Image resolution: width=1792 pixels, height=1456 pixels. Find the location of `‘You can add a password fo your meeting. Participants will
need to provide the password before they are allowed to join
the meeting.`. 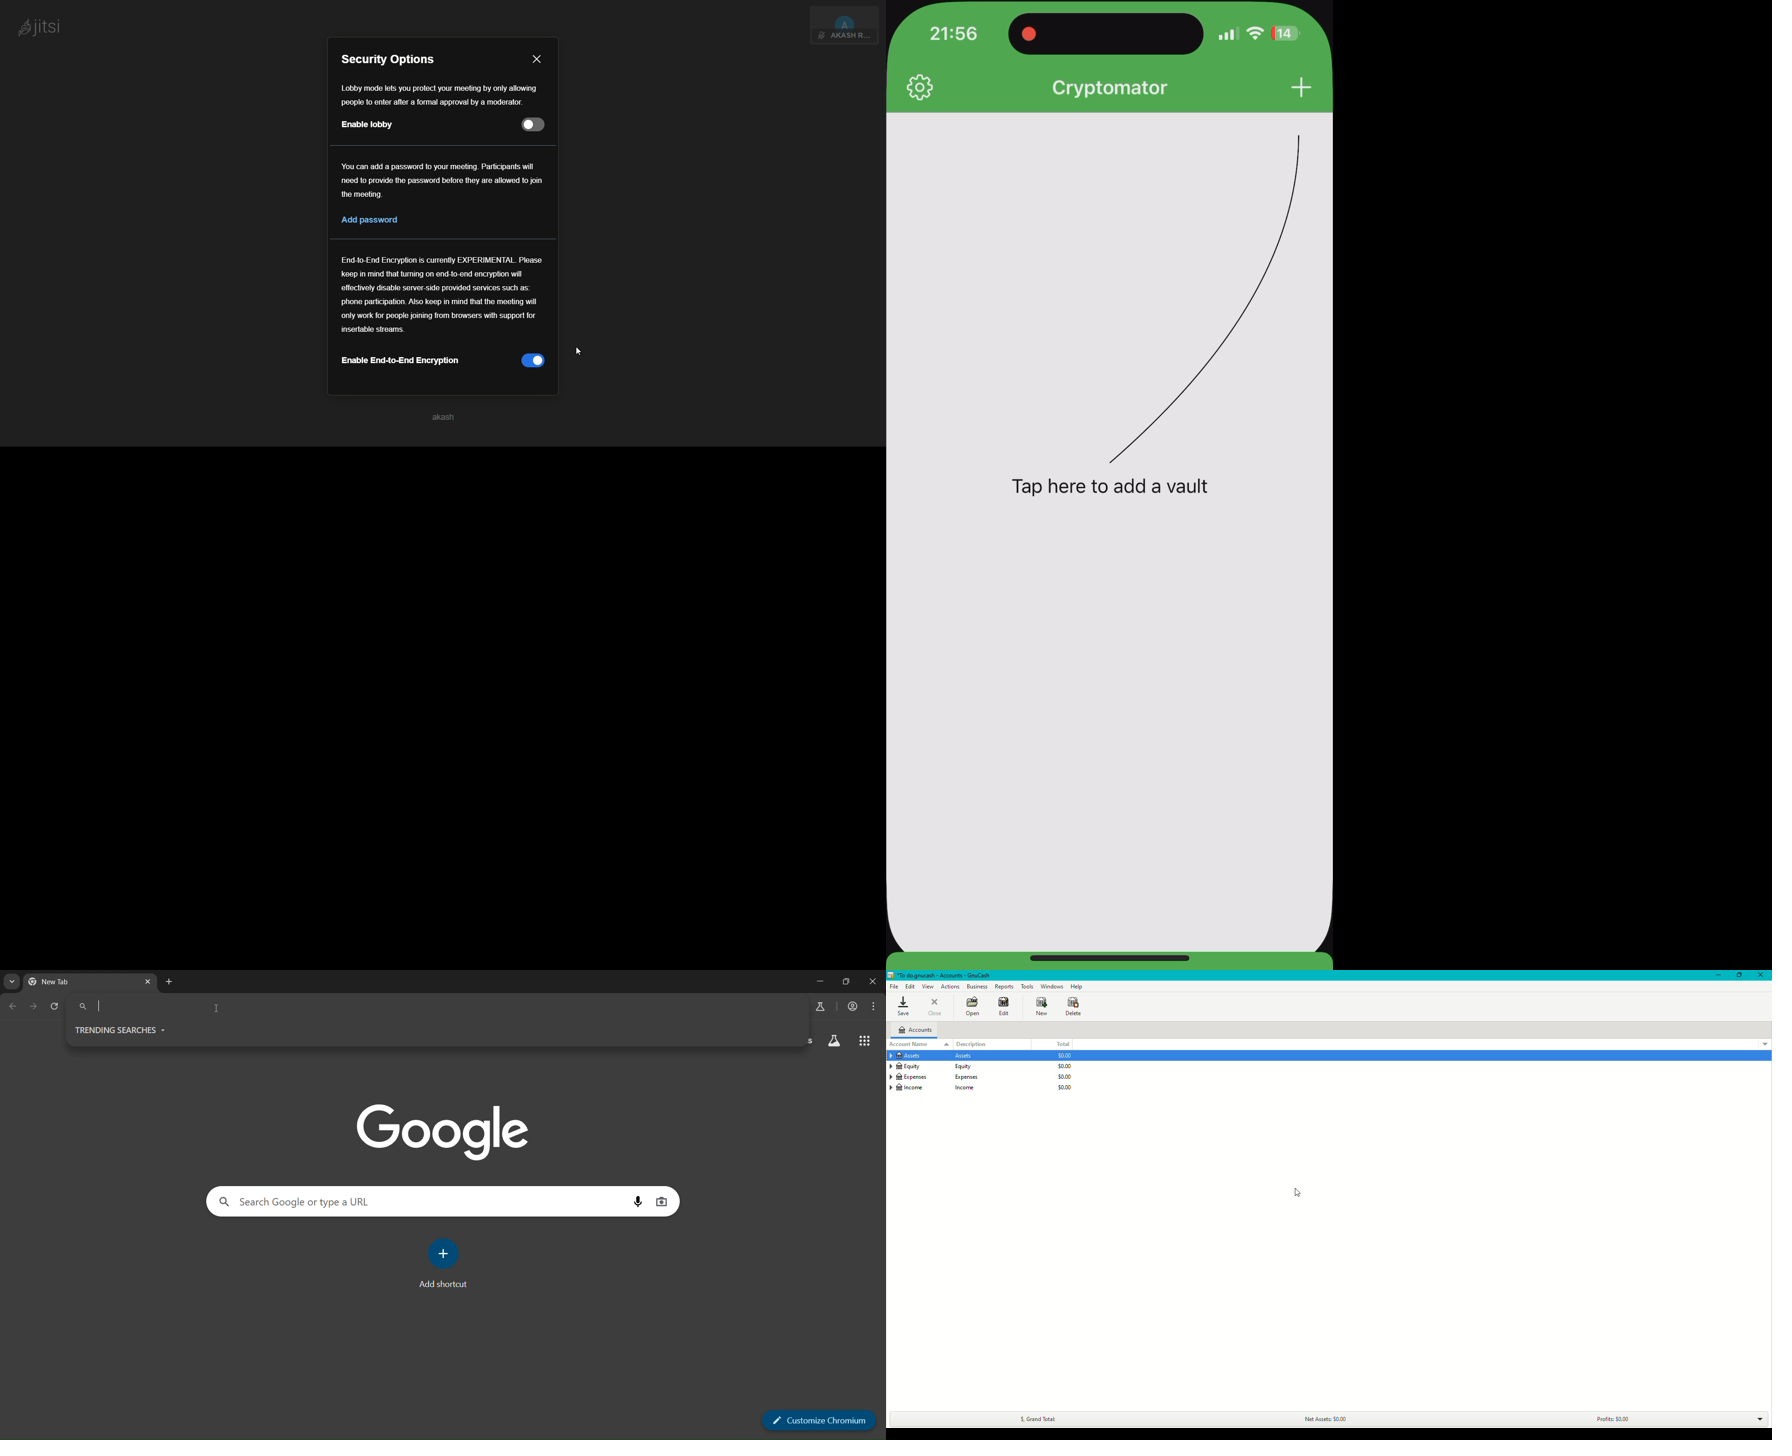

‘You can add a password fo your meeting. Participants will
need to provide the password before they are allowed to join
the meeting. is located at coordinates (440, 182).